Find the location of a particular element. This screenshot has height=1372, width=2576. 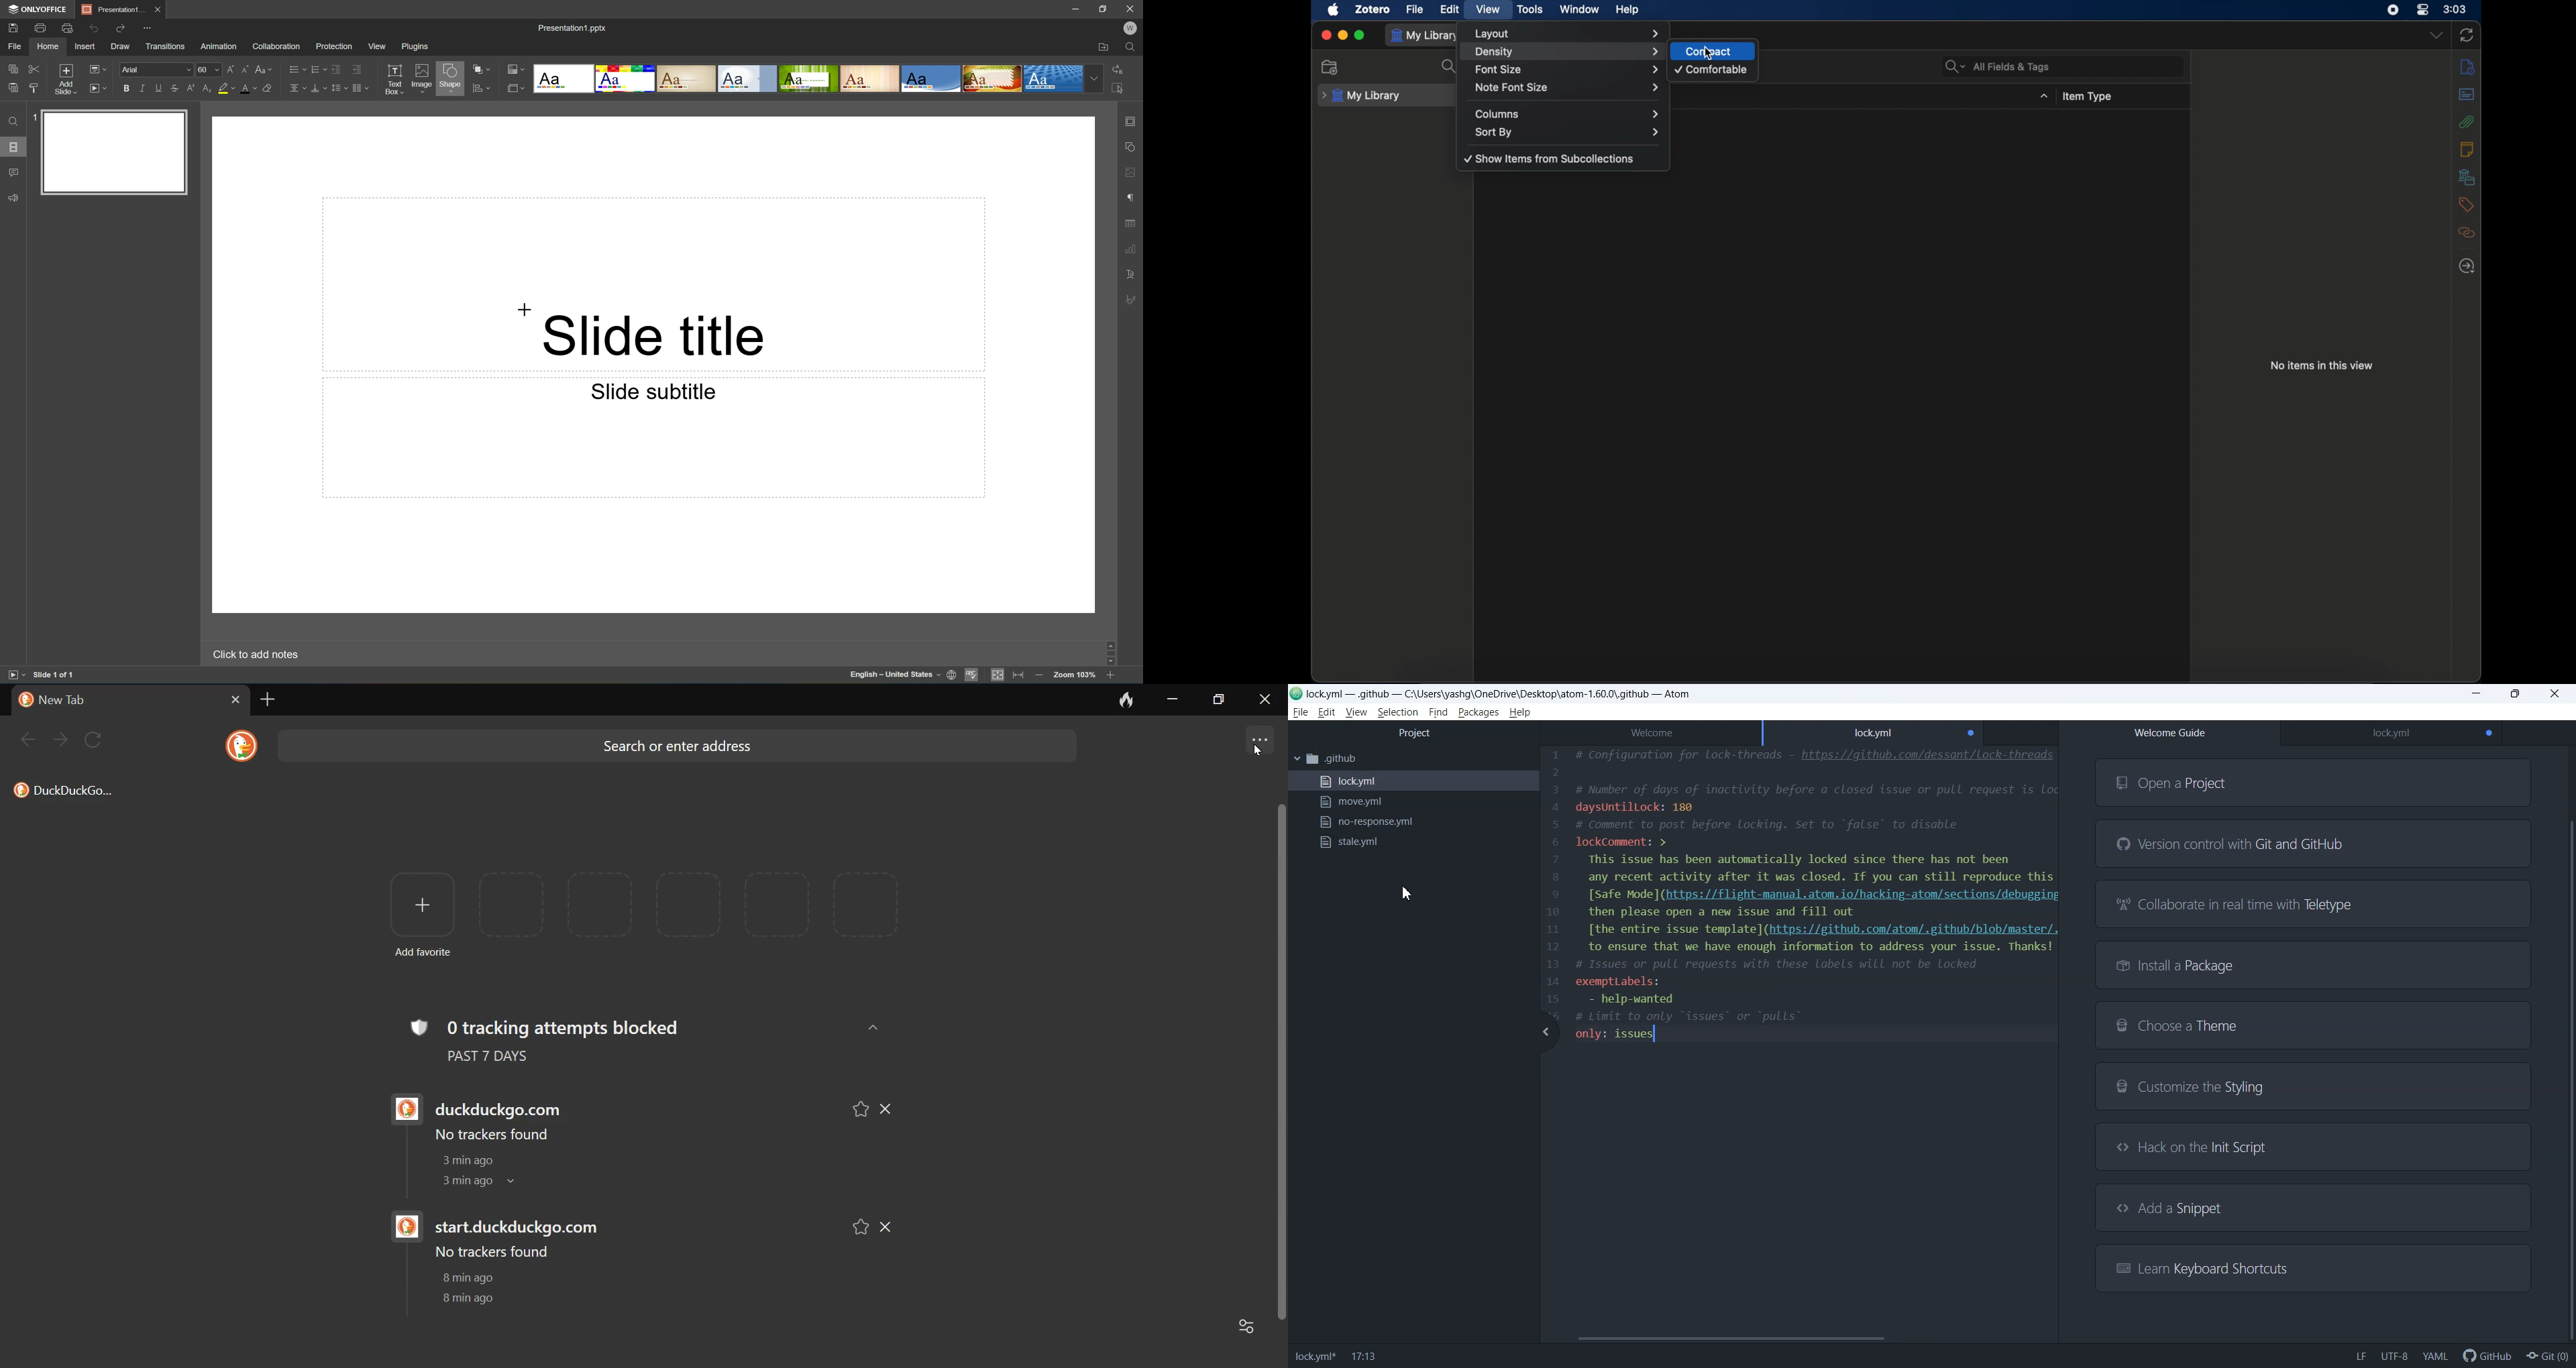

item type is located at coordinates (2089, 98).